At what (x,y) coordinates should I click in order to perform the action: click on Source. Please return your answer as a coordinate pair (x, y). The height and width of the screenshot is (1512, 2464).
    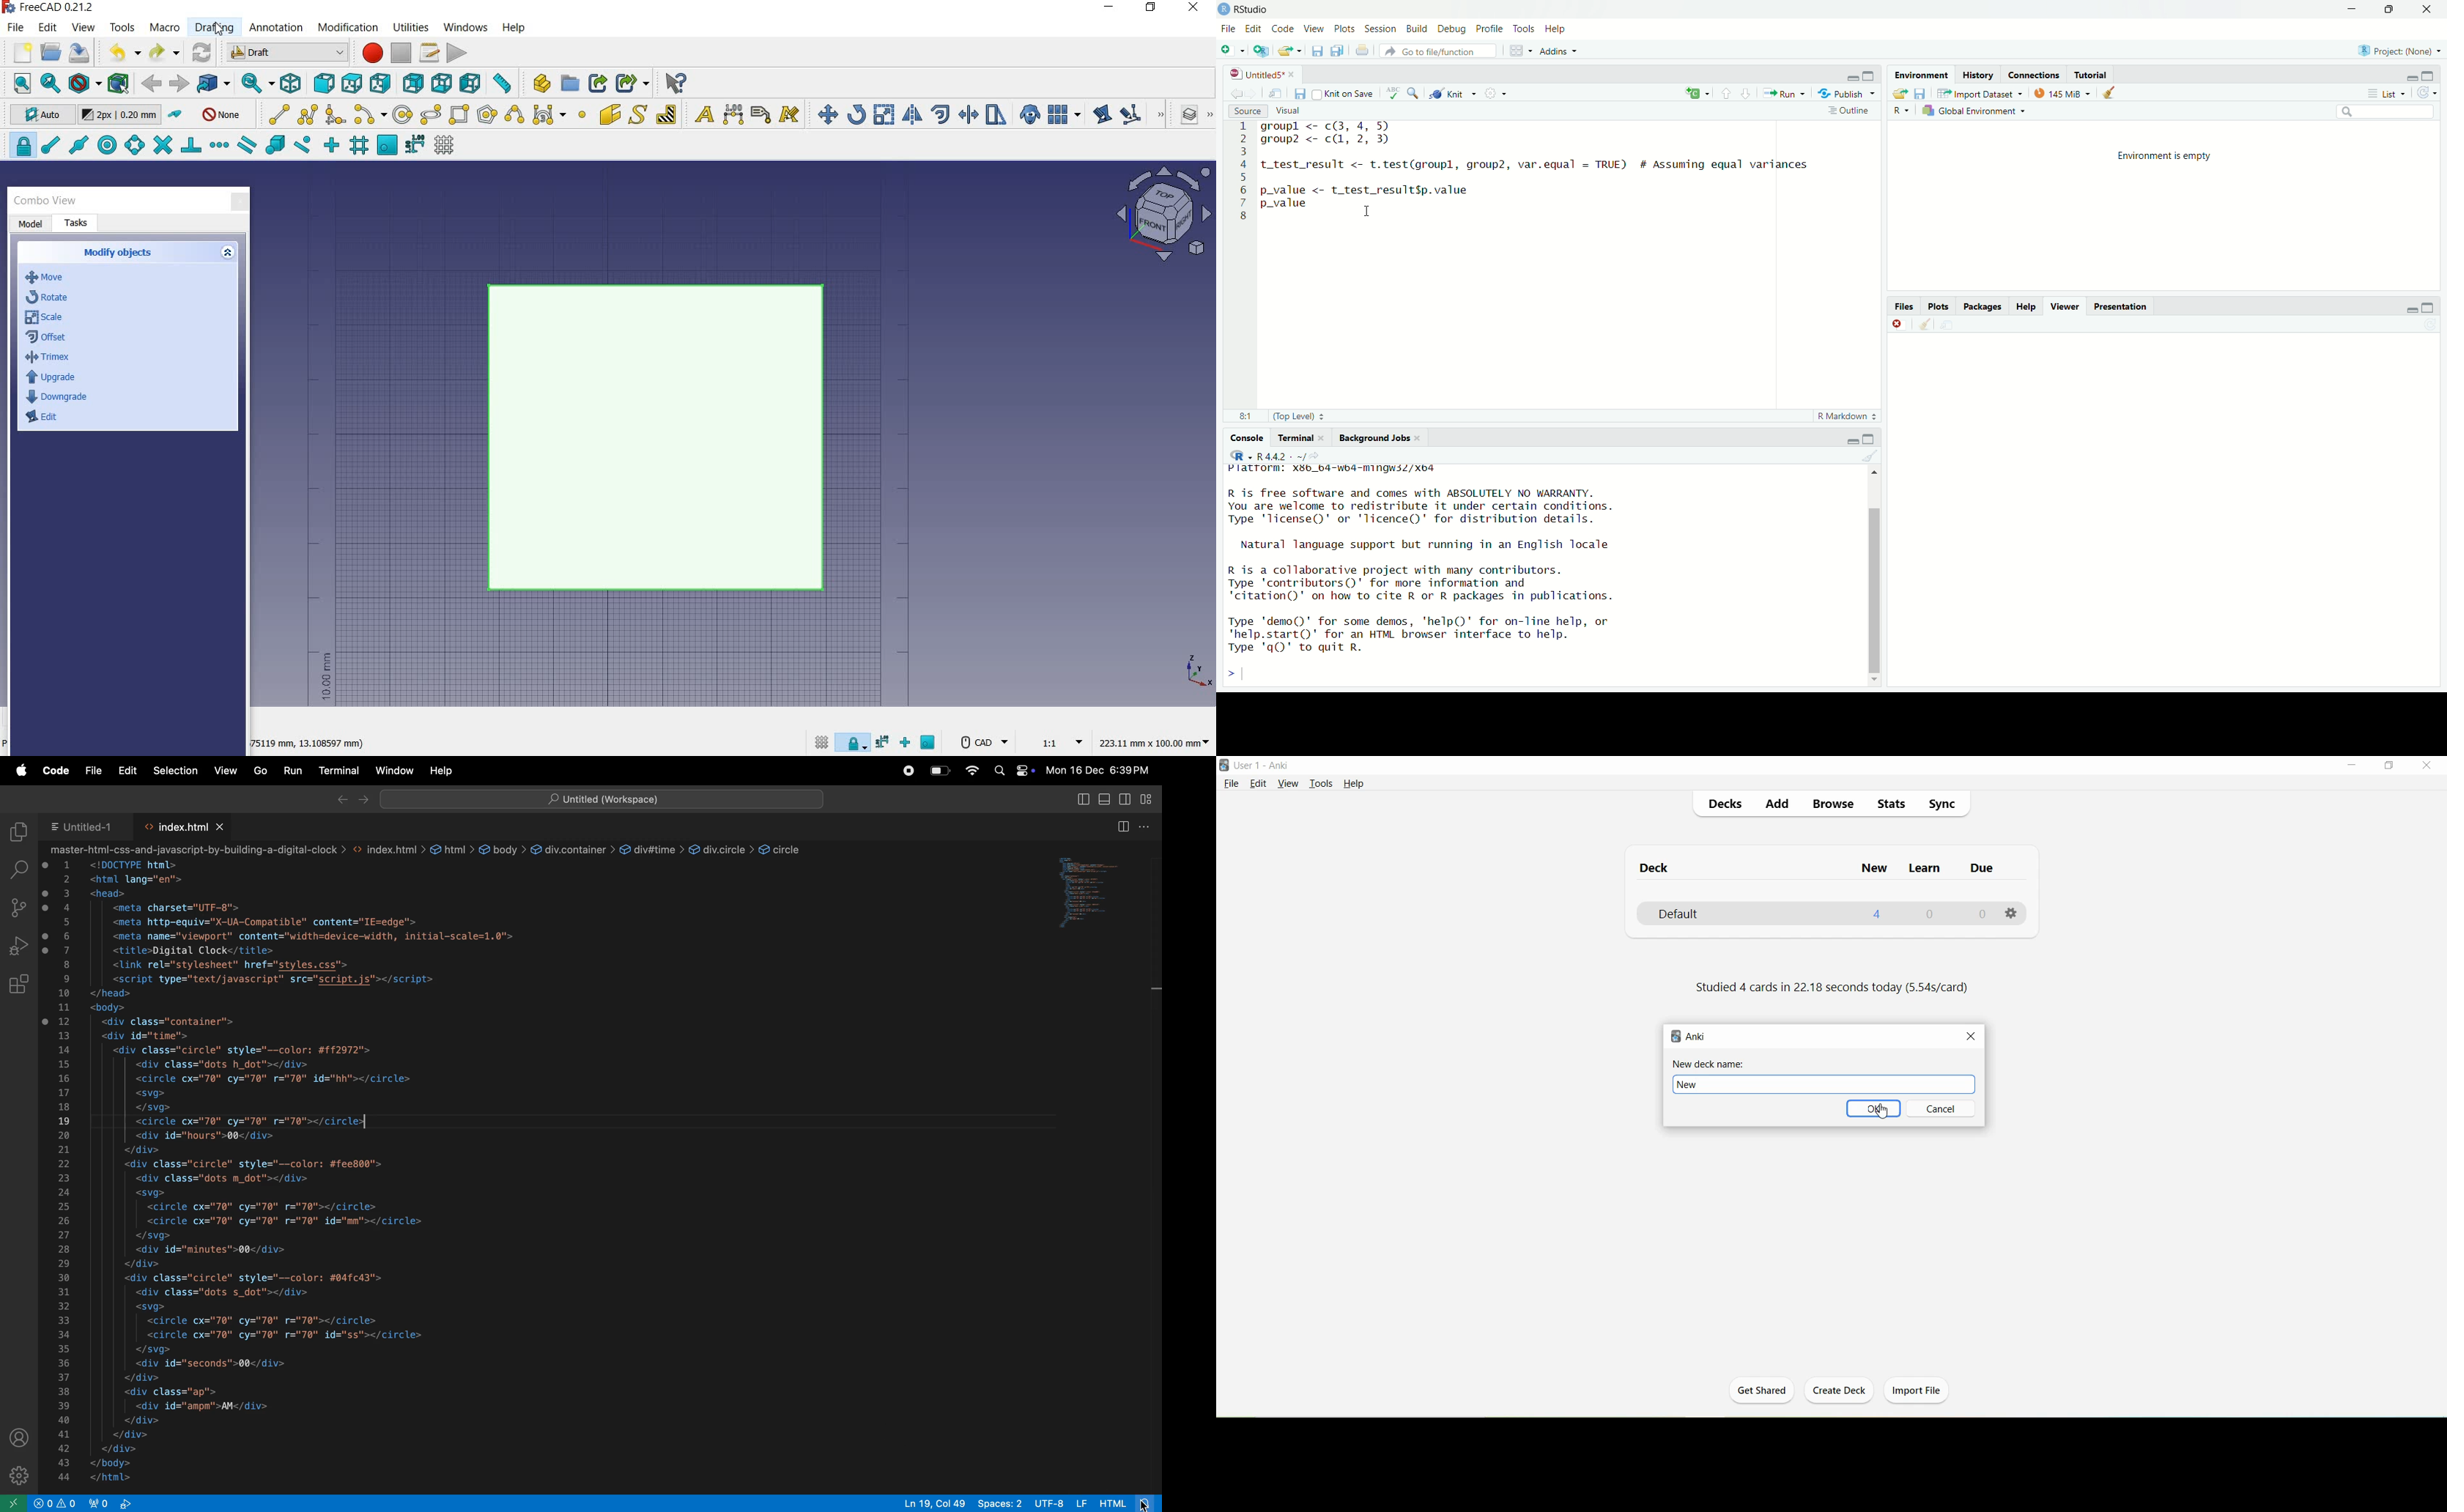
    Looking at the image, I should click on (1245, 111).